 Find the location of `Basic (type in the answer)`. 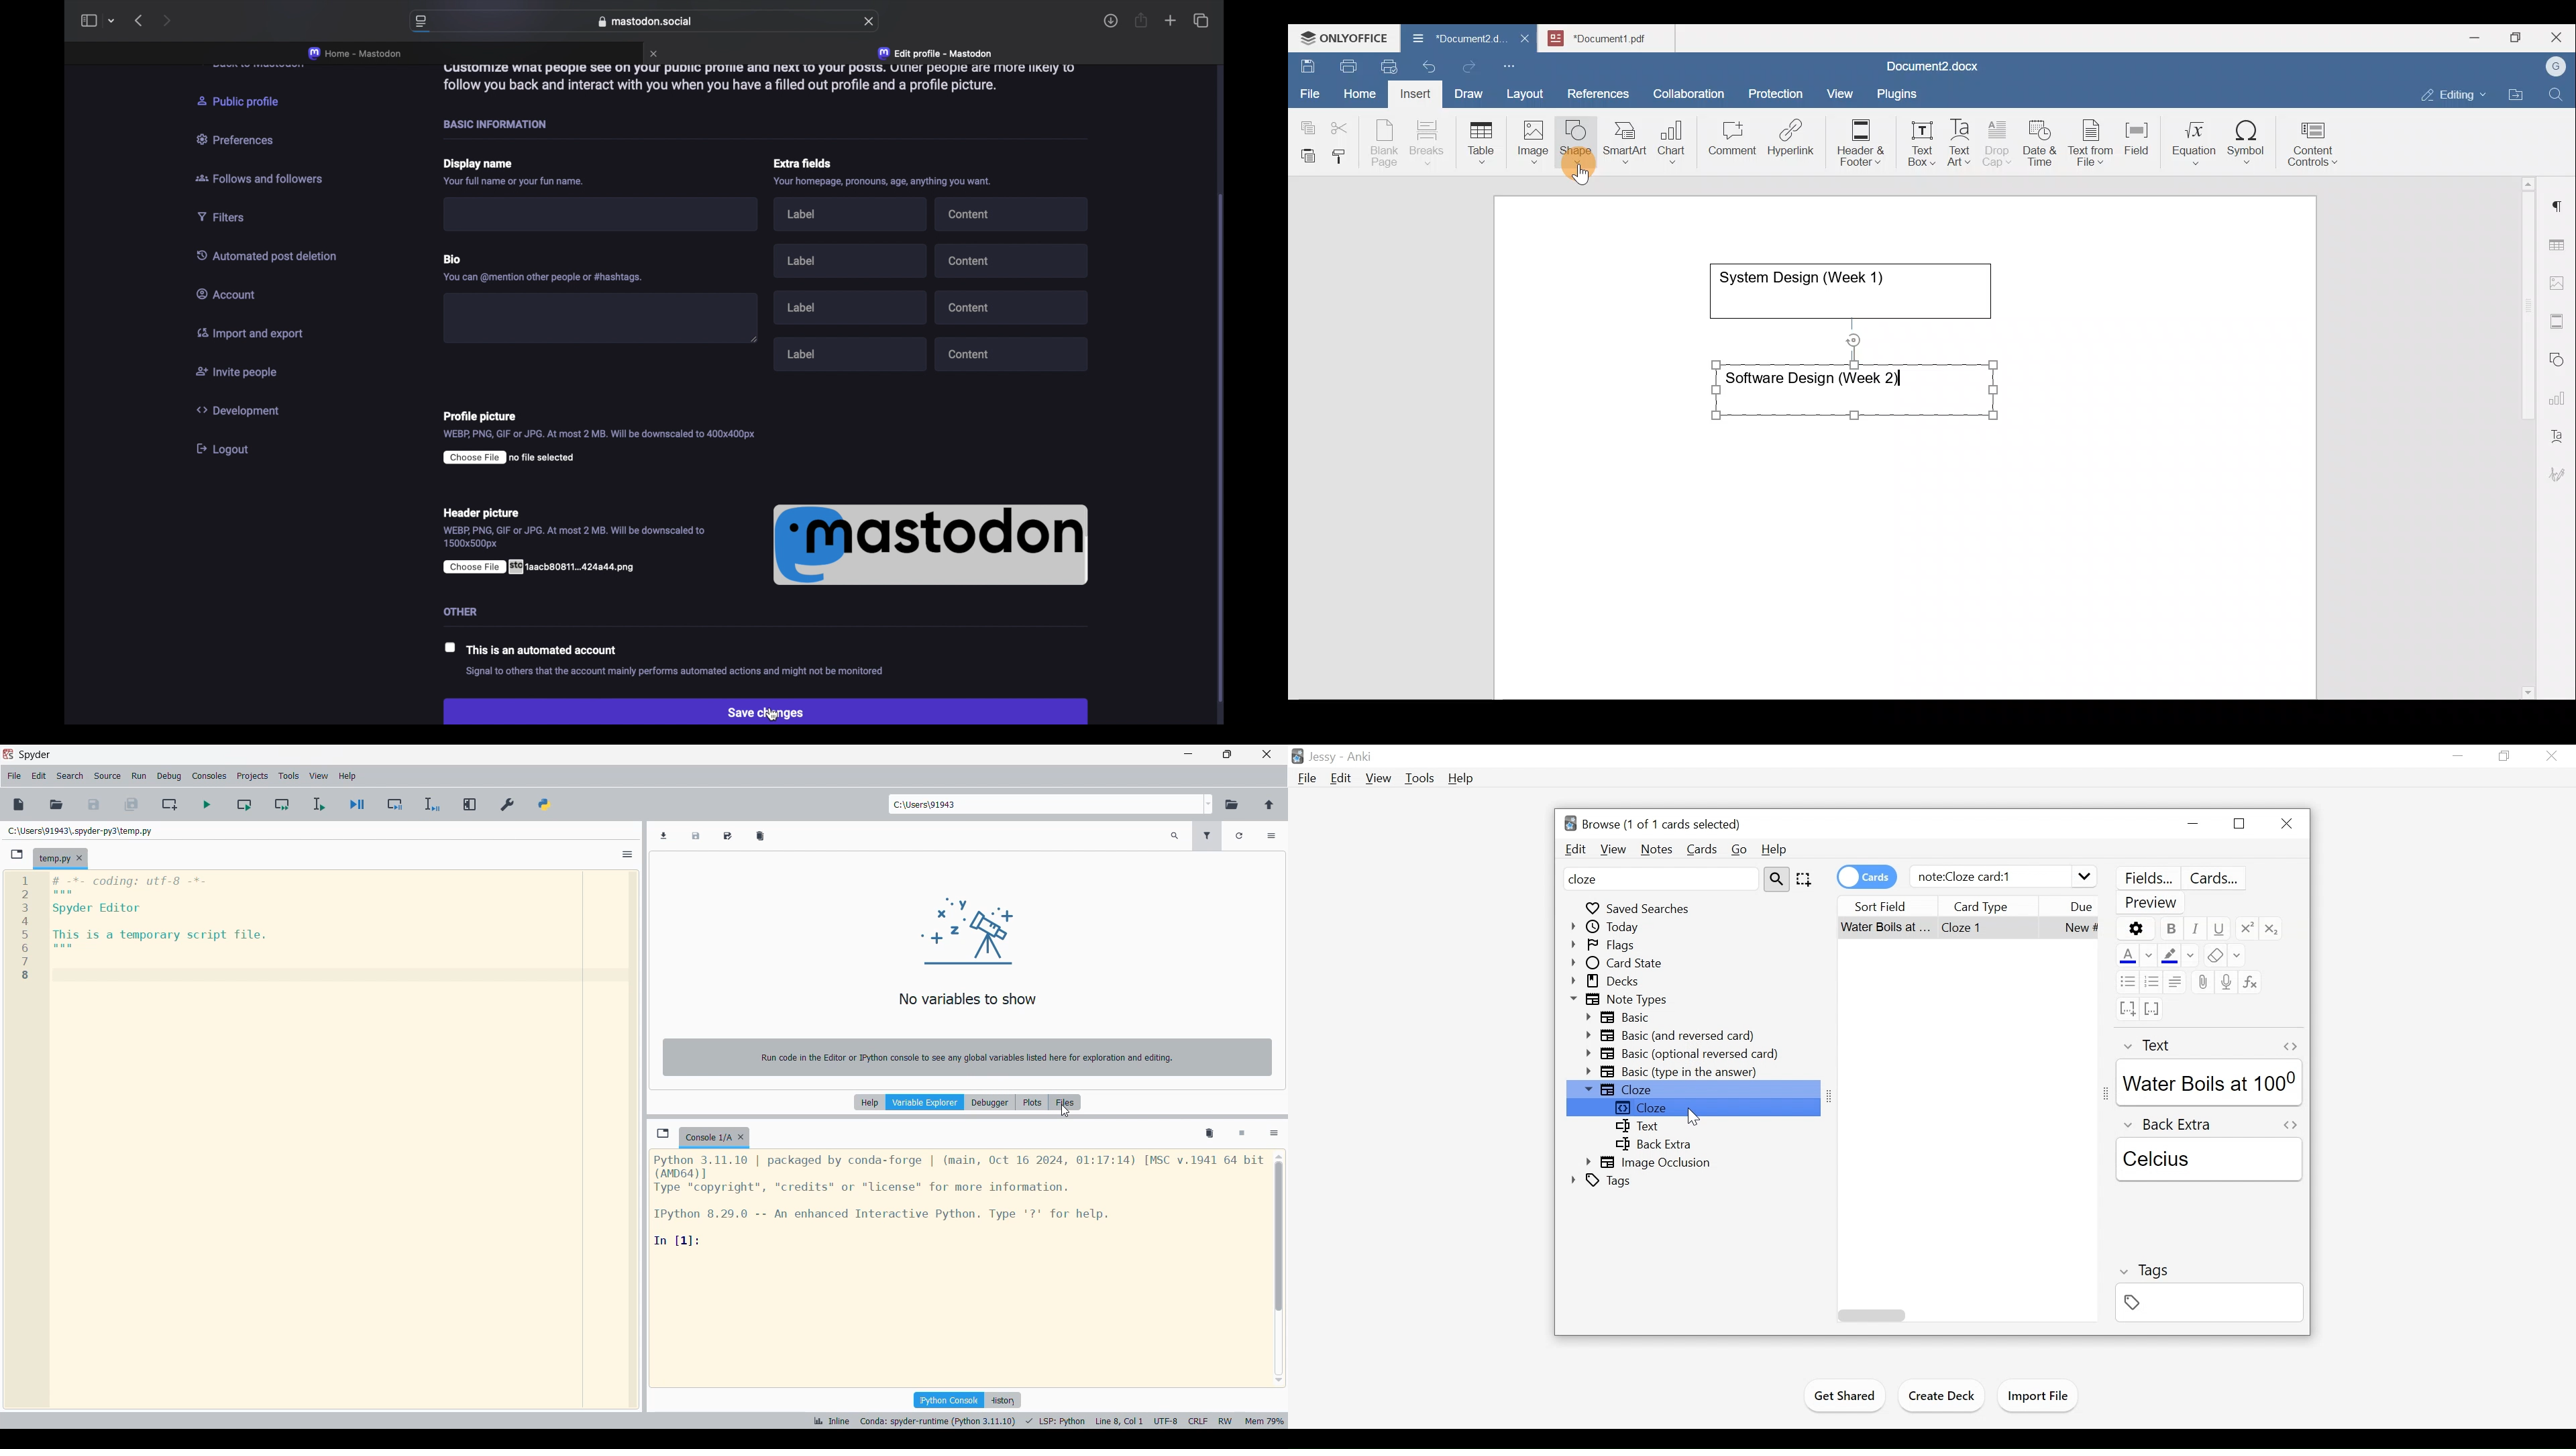

Basic (type in the answer) is located at coordinates (1675, 1071).